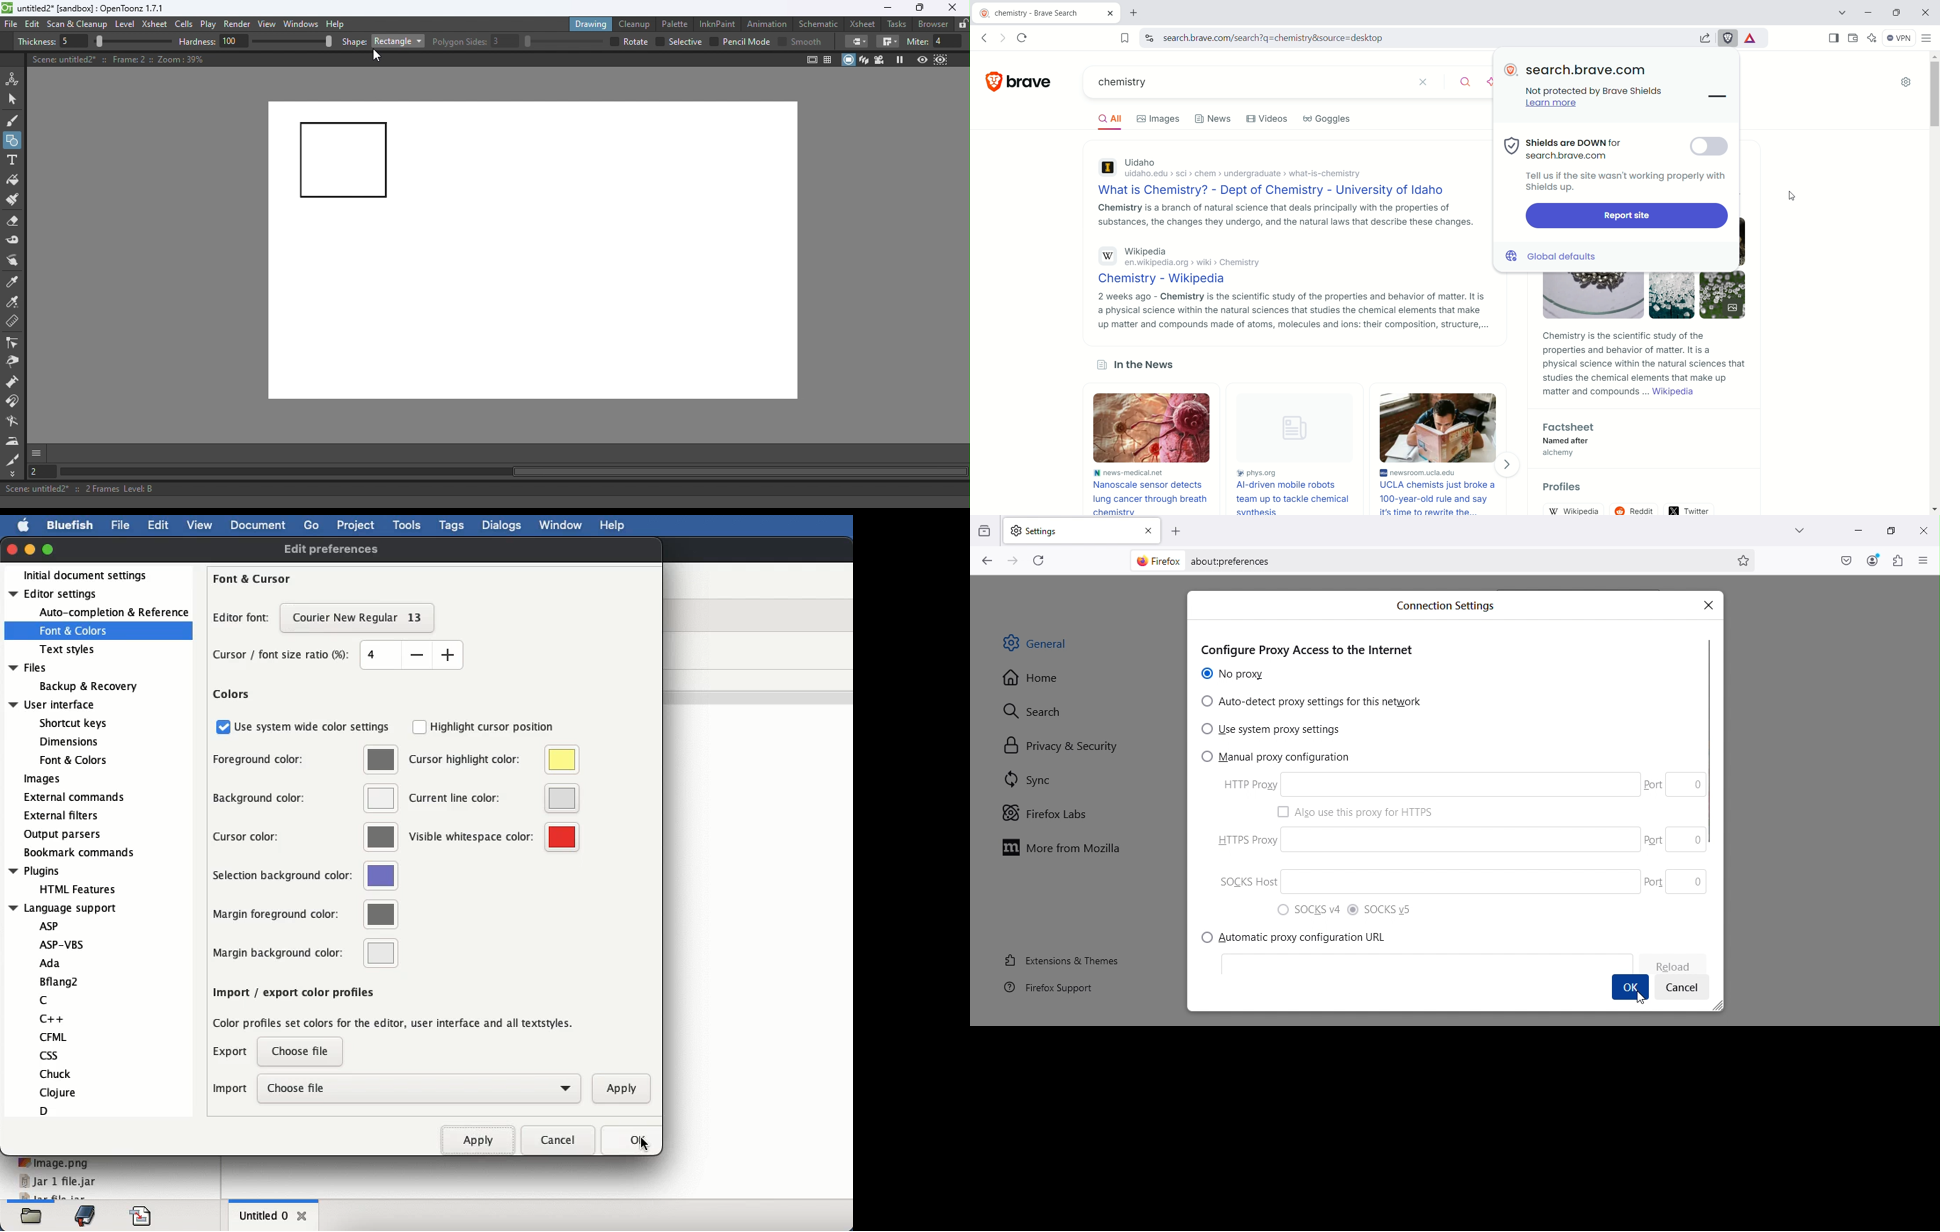  I want to click on Lock rooms tab, so click(963, 25).